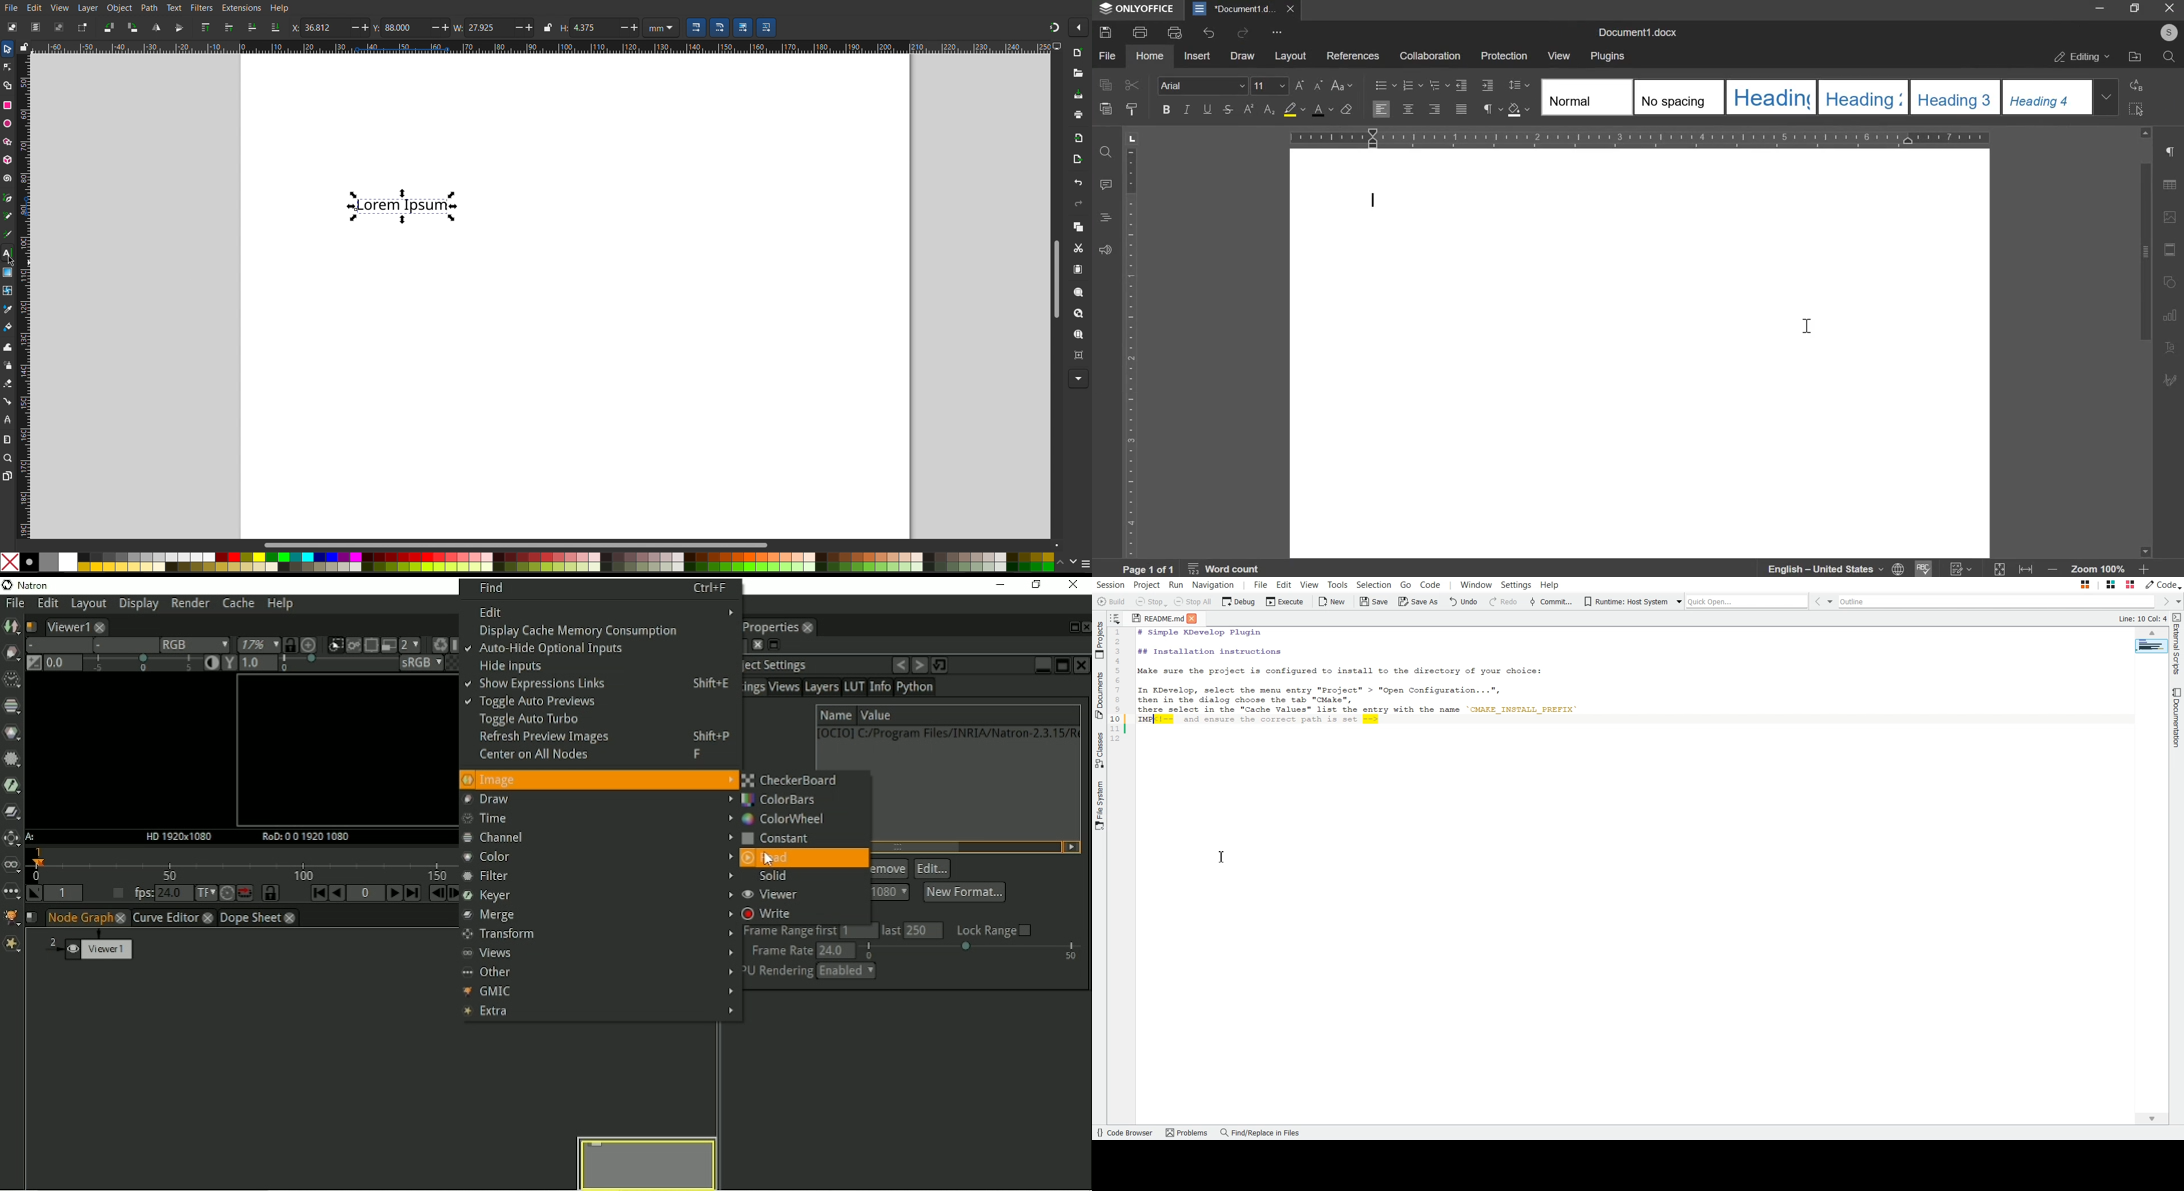  Describe the element at coordinates (274, 28) in the screenshot. I see `Lower selection to bottom` at that location.